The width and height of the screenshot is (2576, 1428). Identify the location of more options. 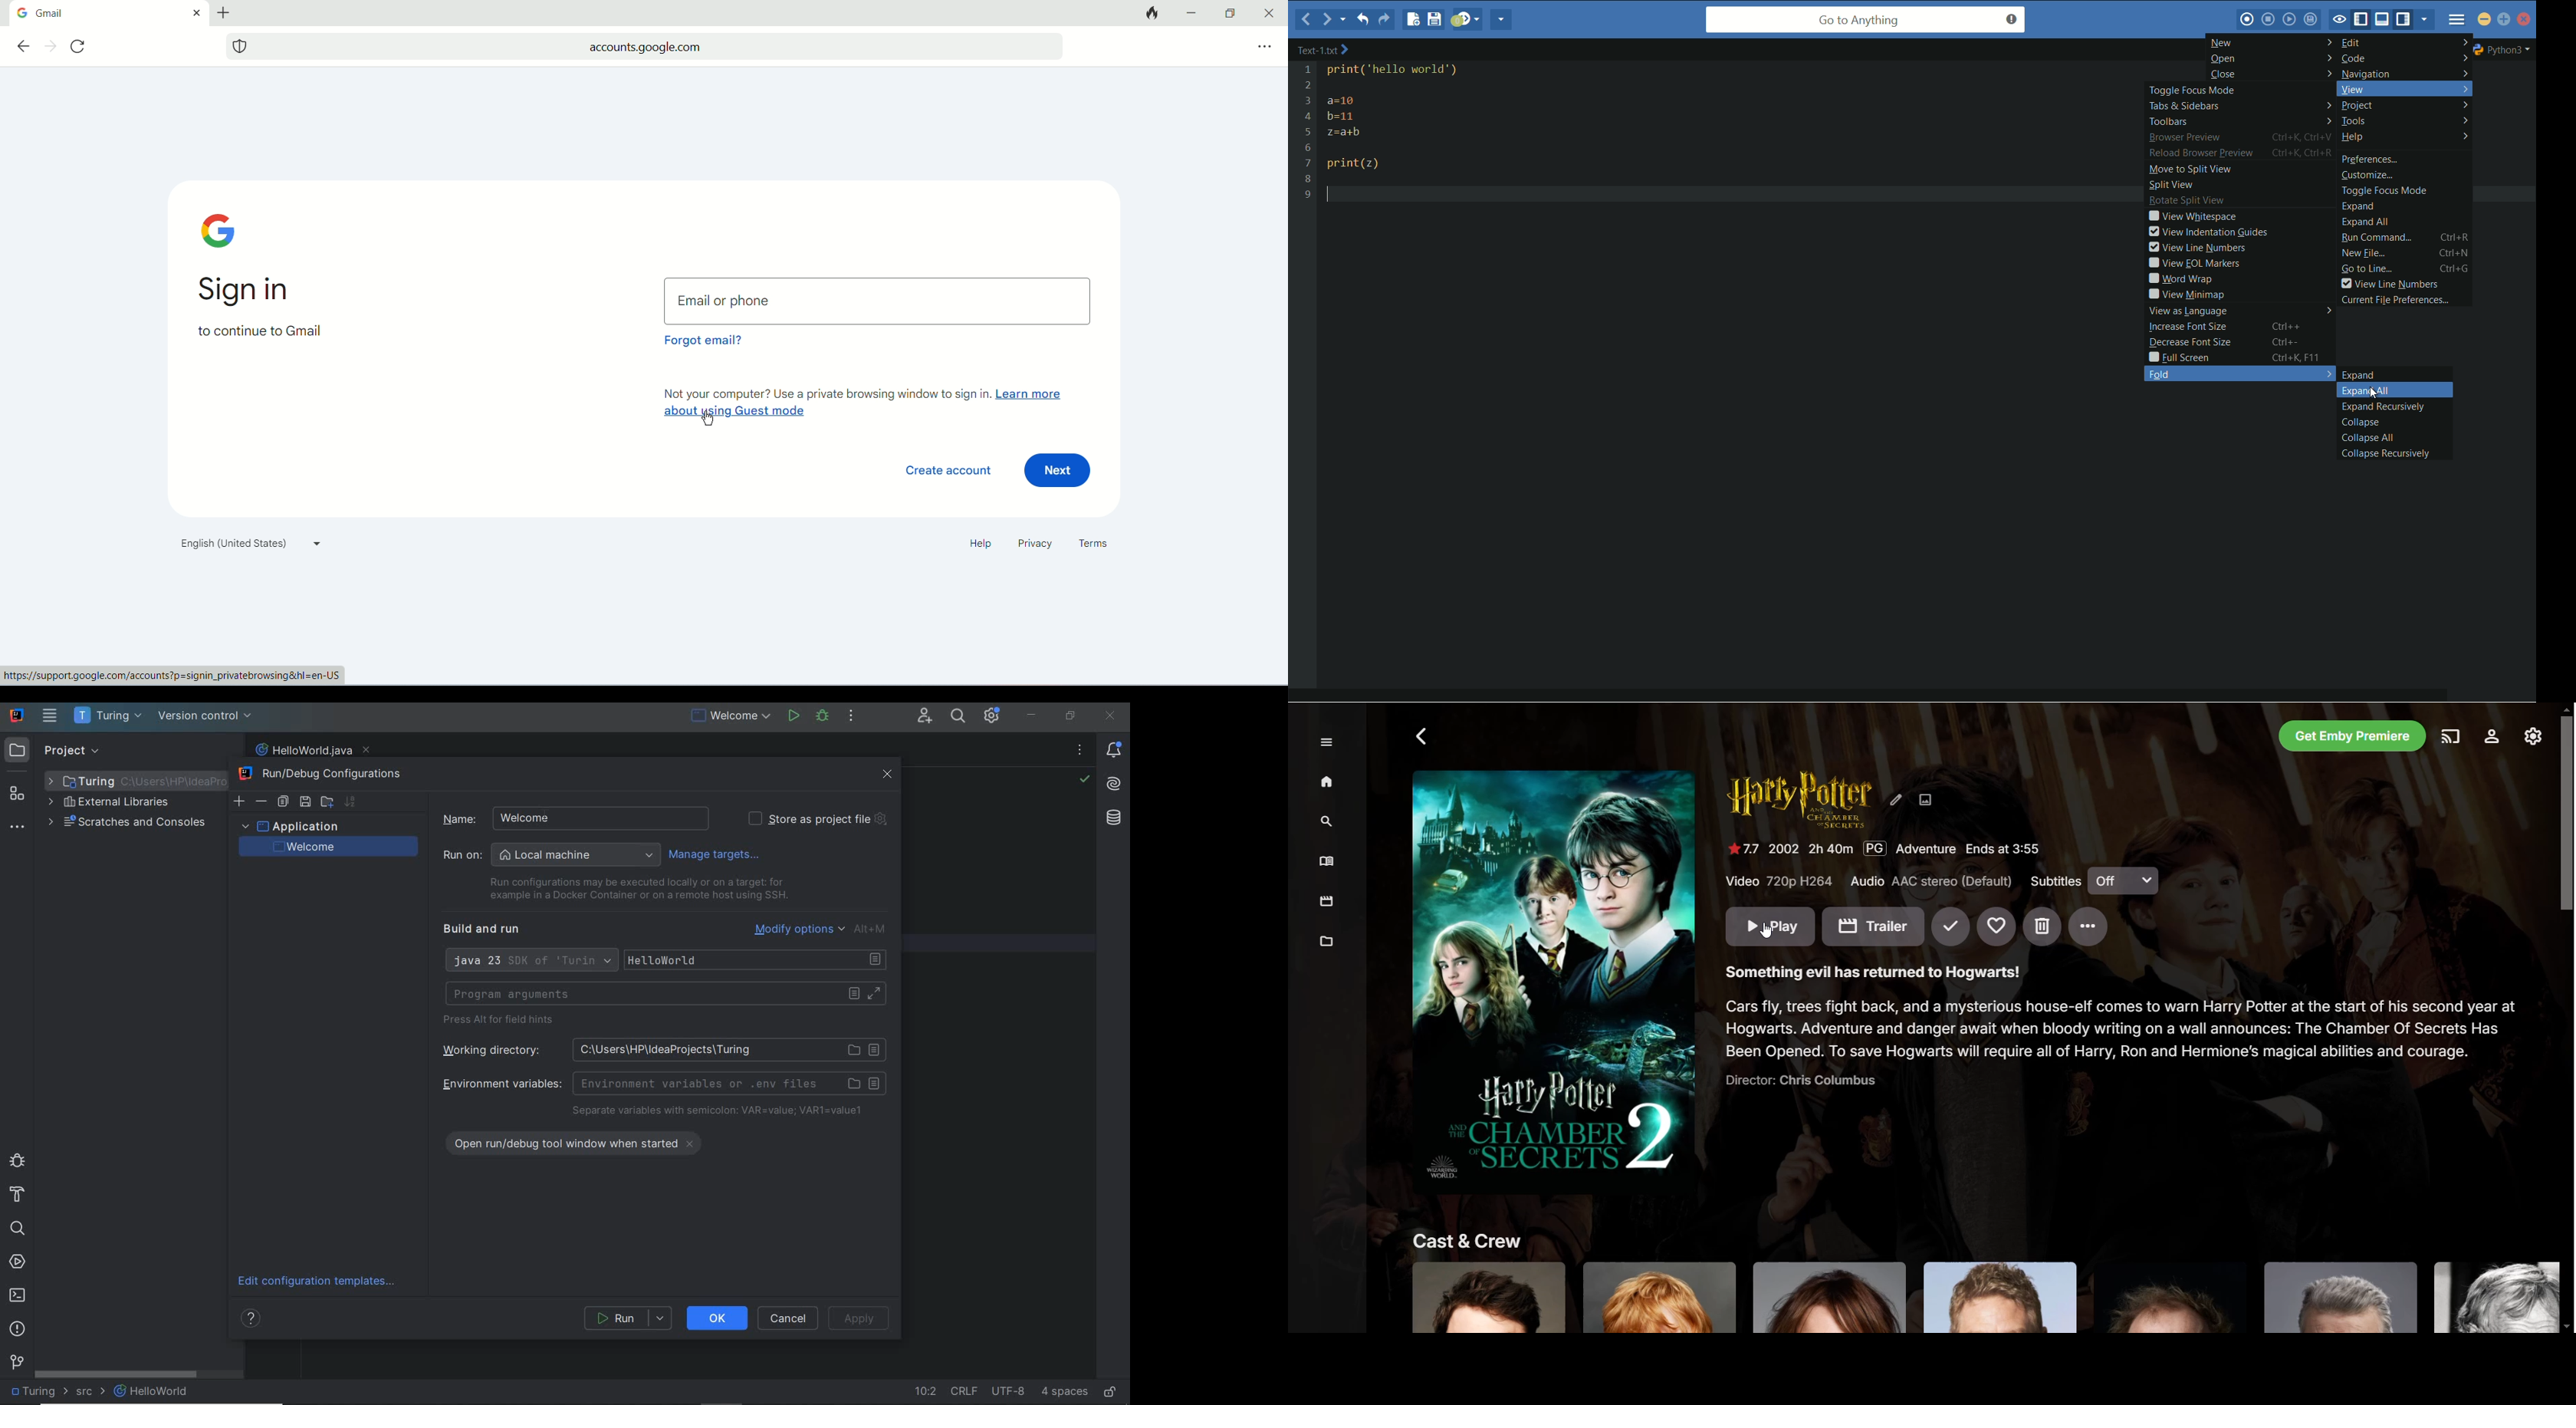
(1263, 46).